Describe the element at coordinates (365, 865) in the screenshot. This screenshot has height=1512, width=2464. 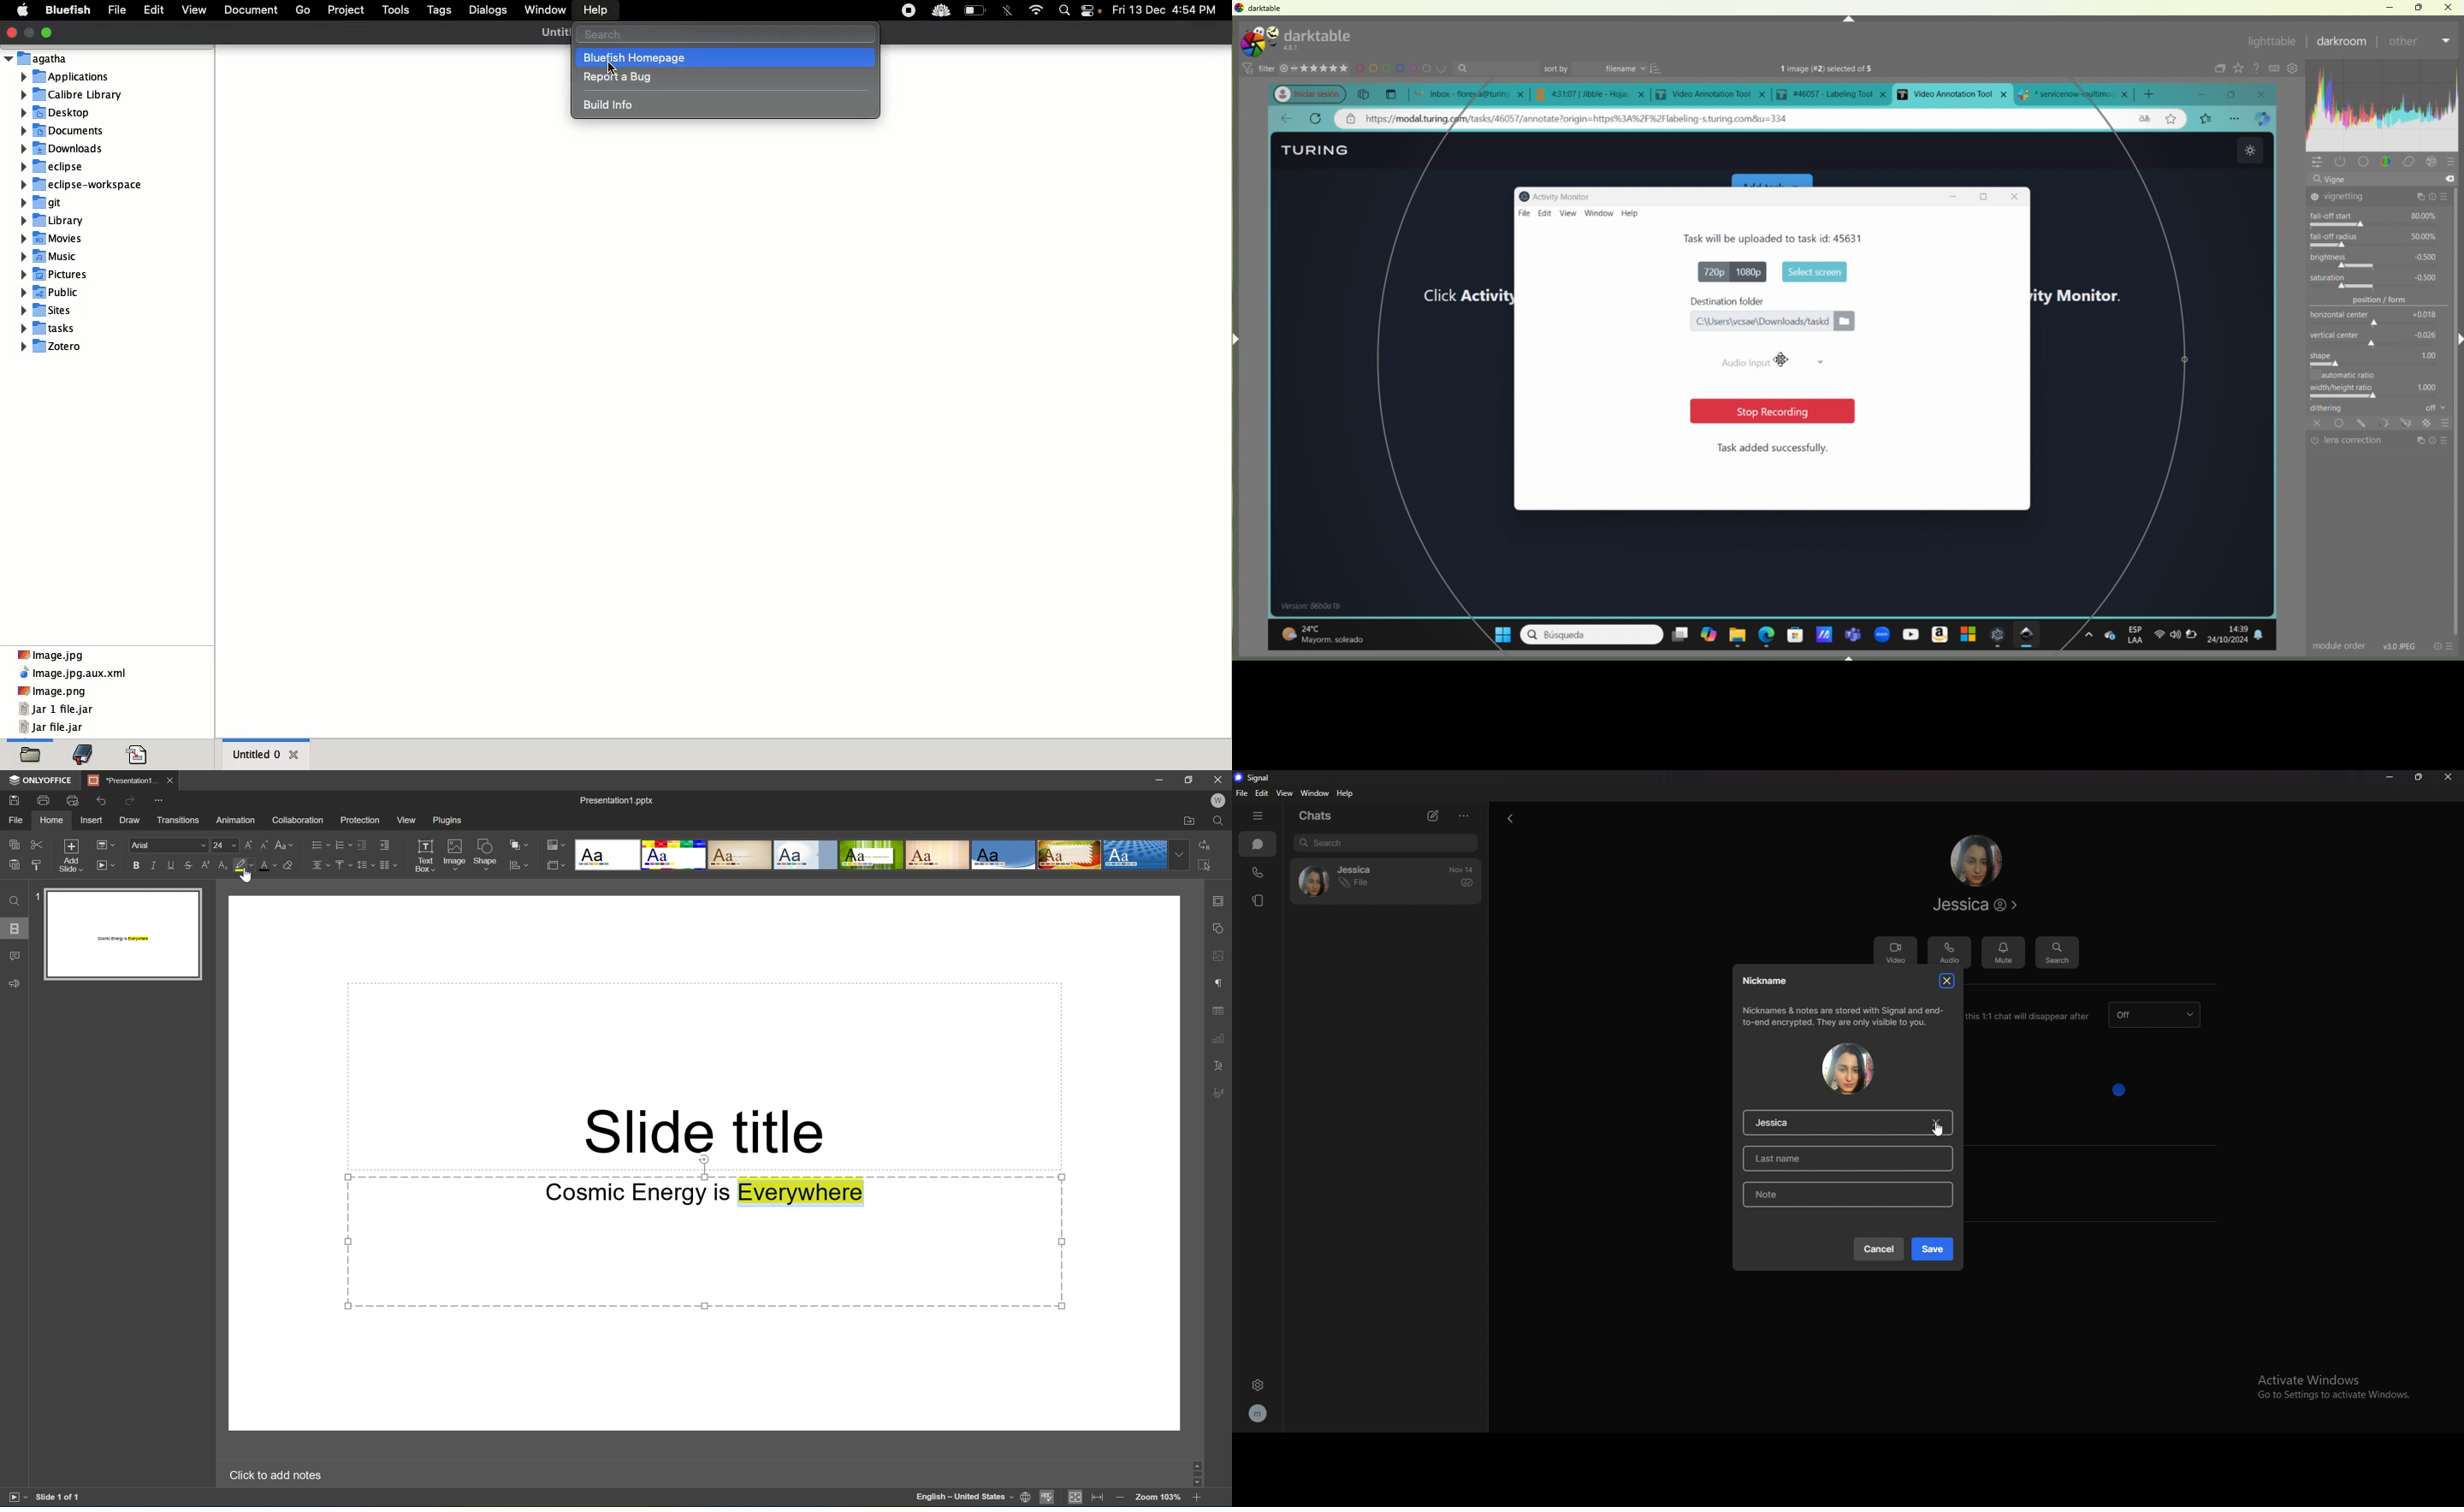
I see `Line spacing` at that location.